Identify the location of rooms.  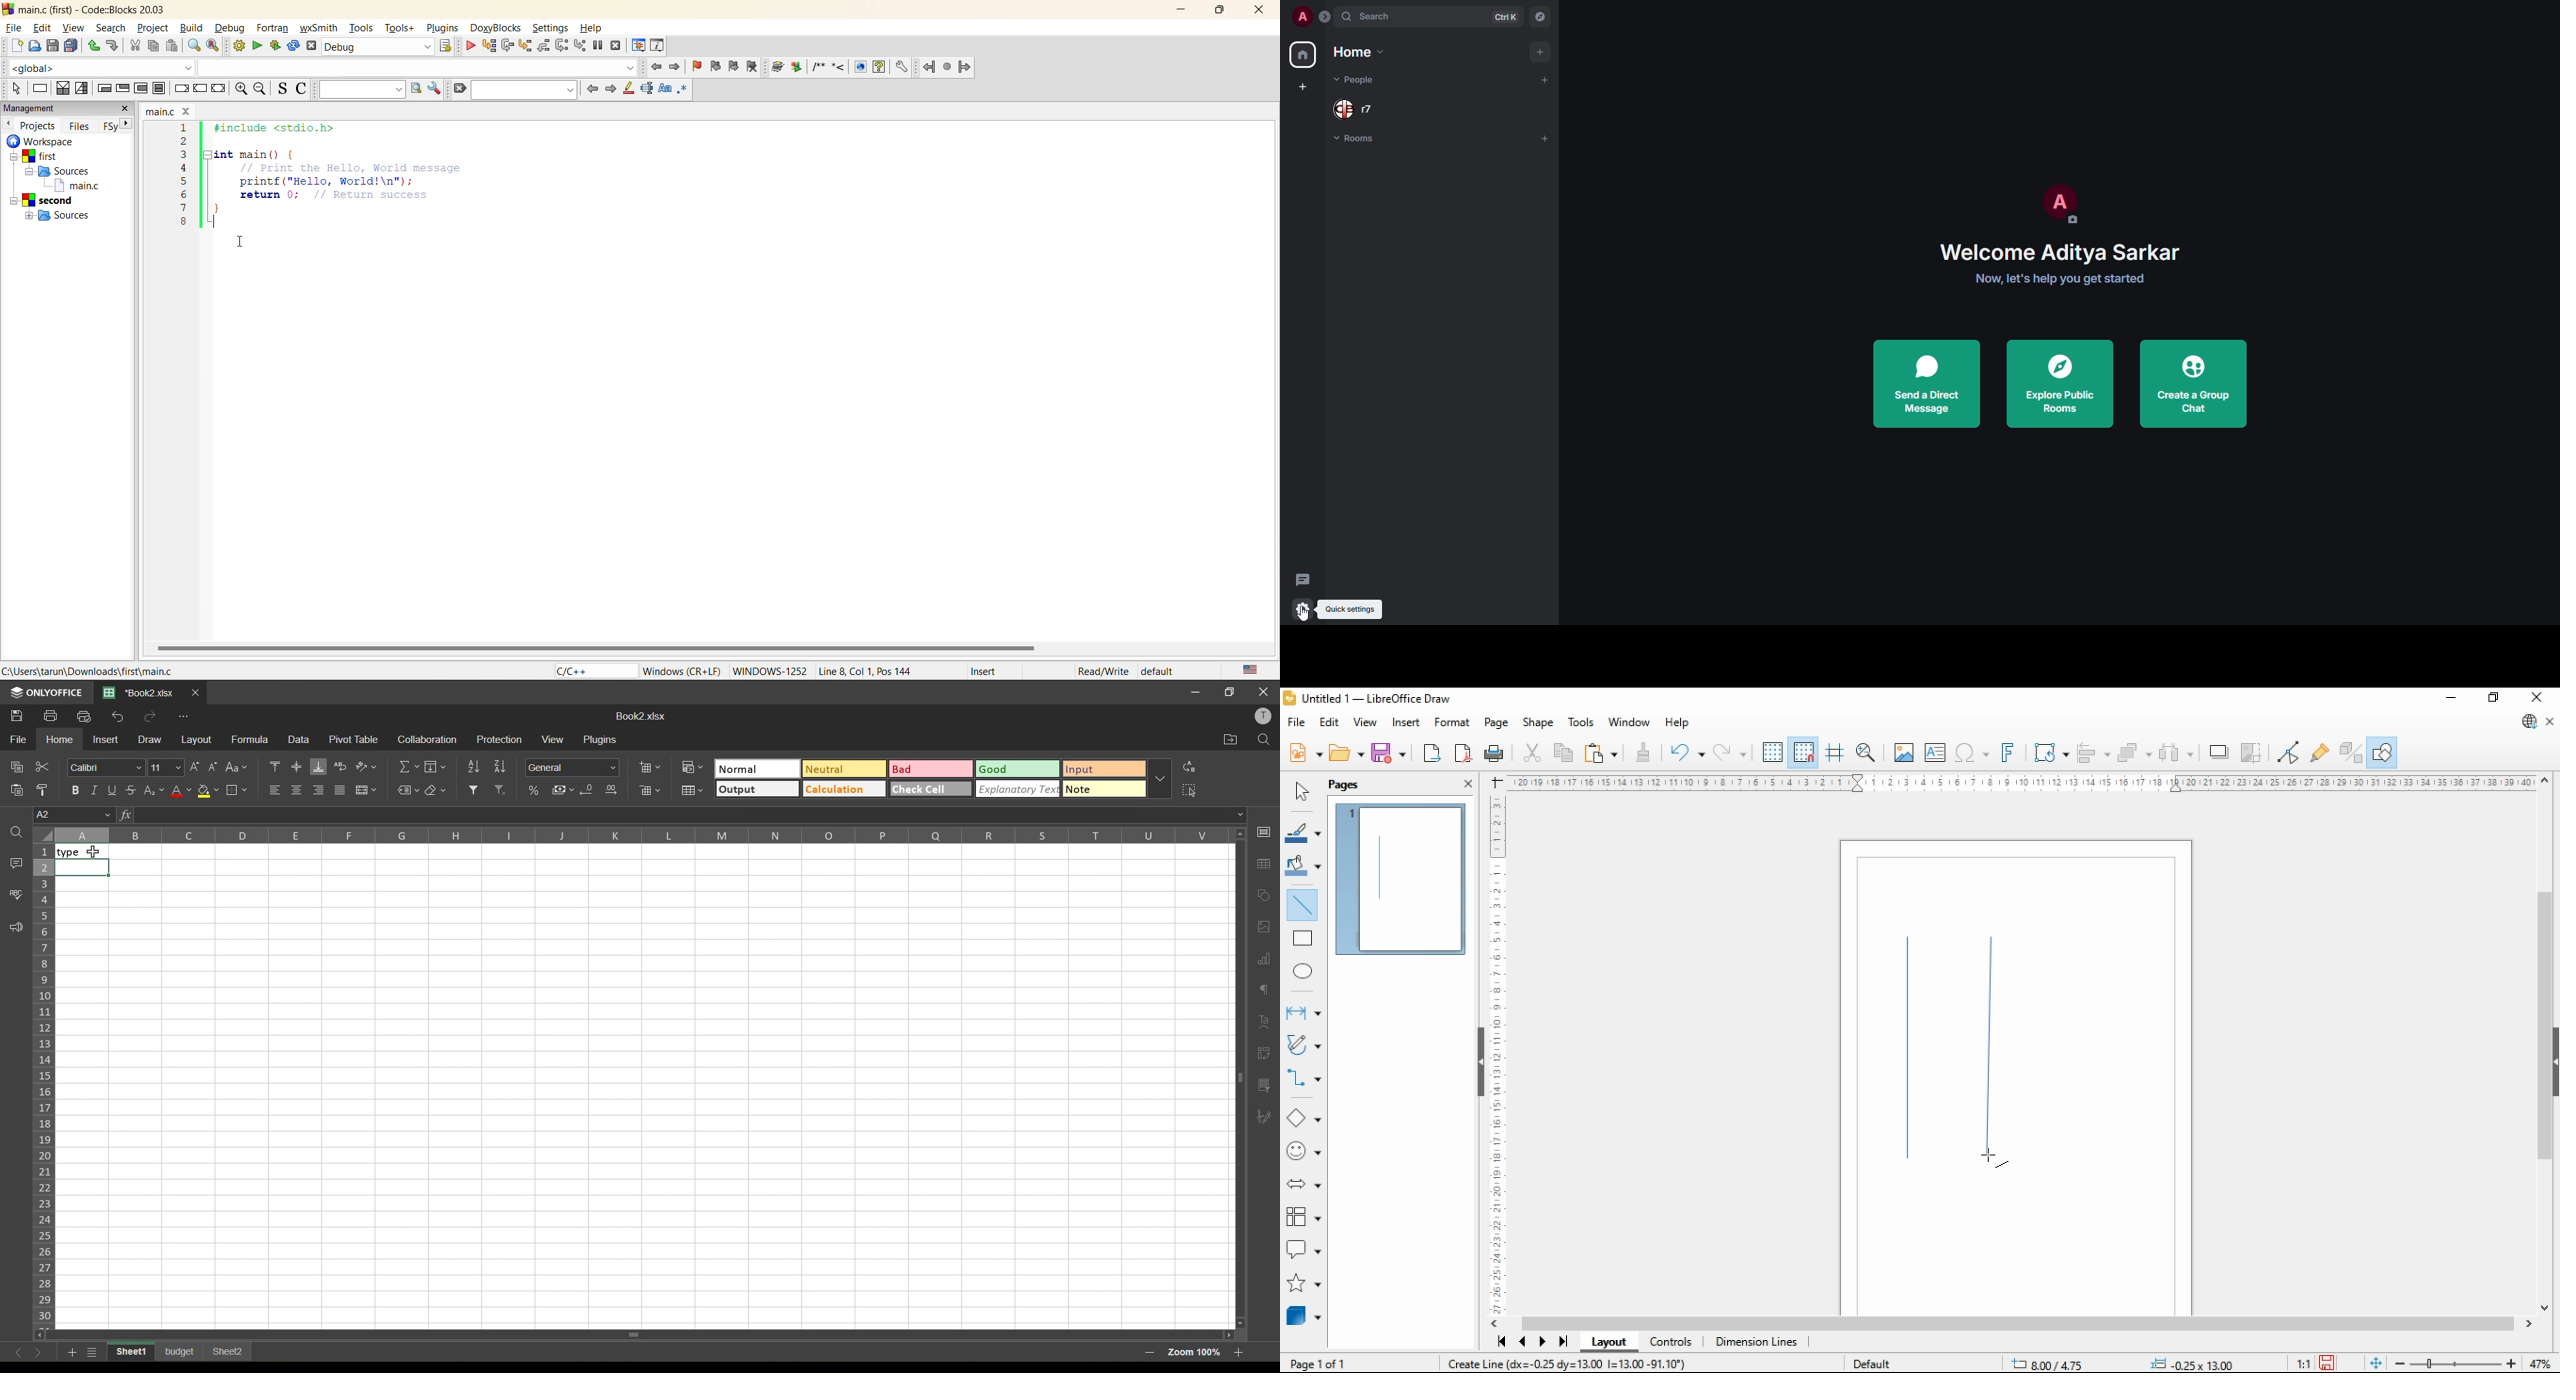
(1359, 140).